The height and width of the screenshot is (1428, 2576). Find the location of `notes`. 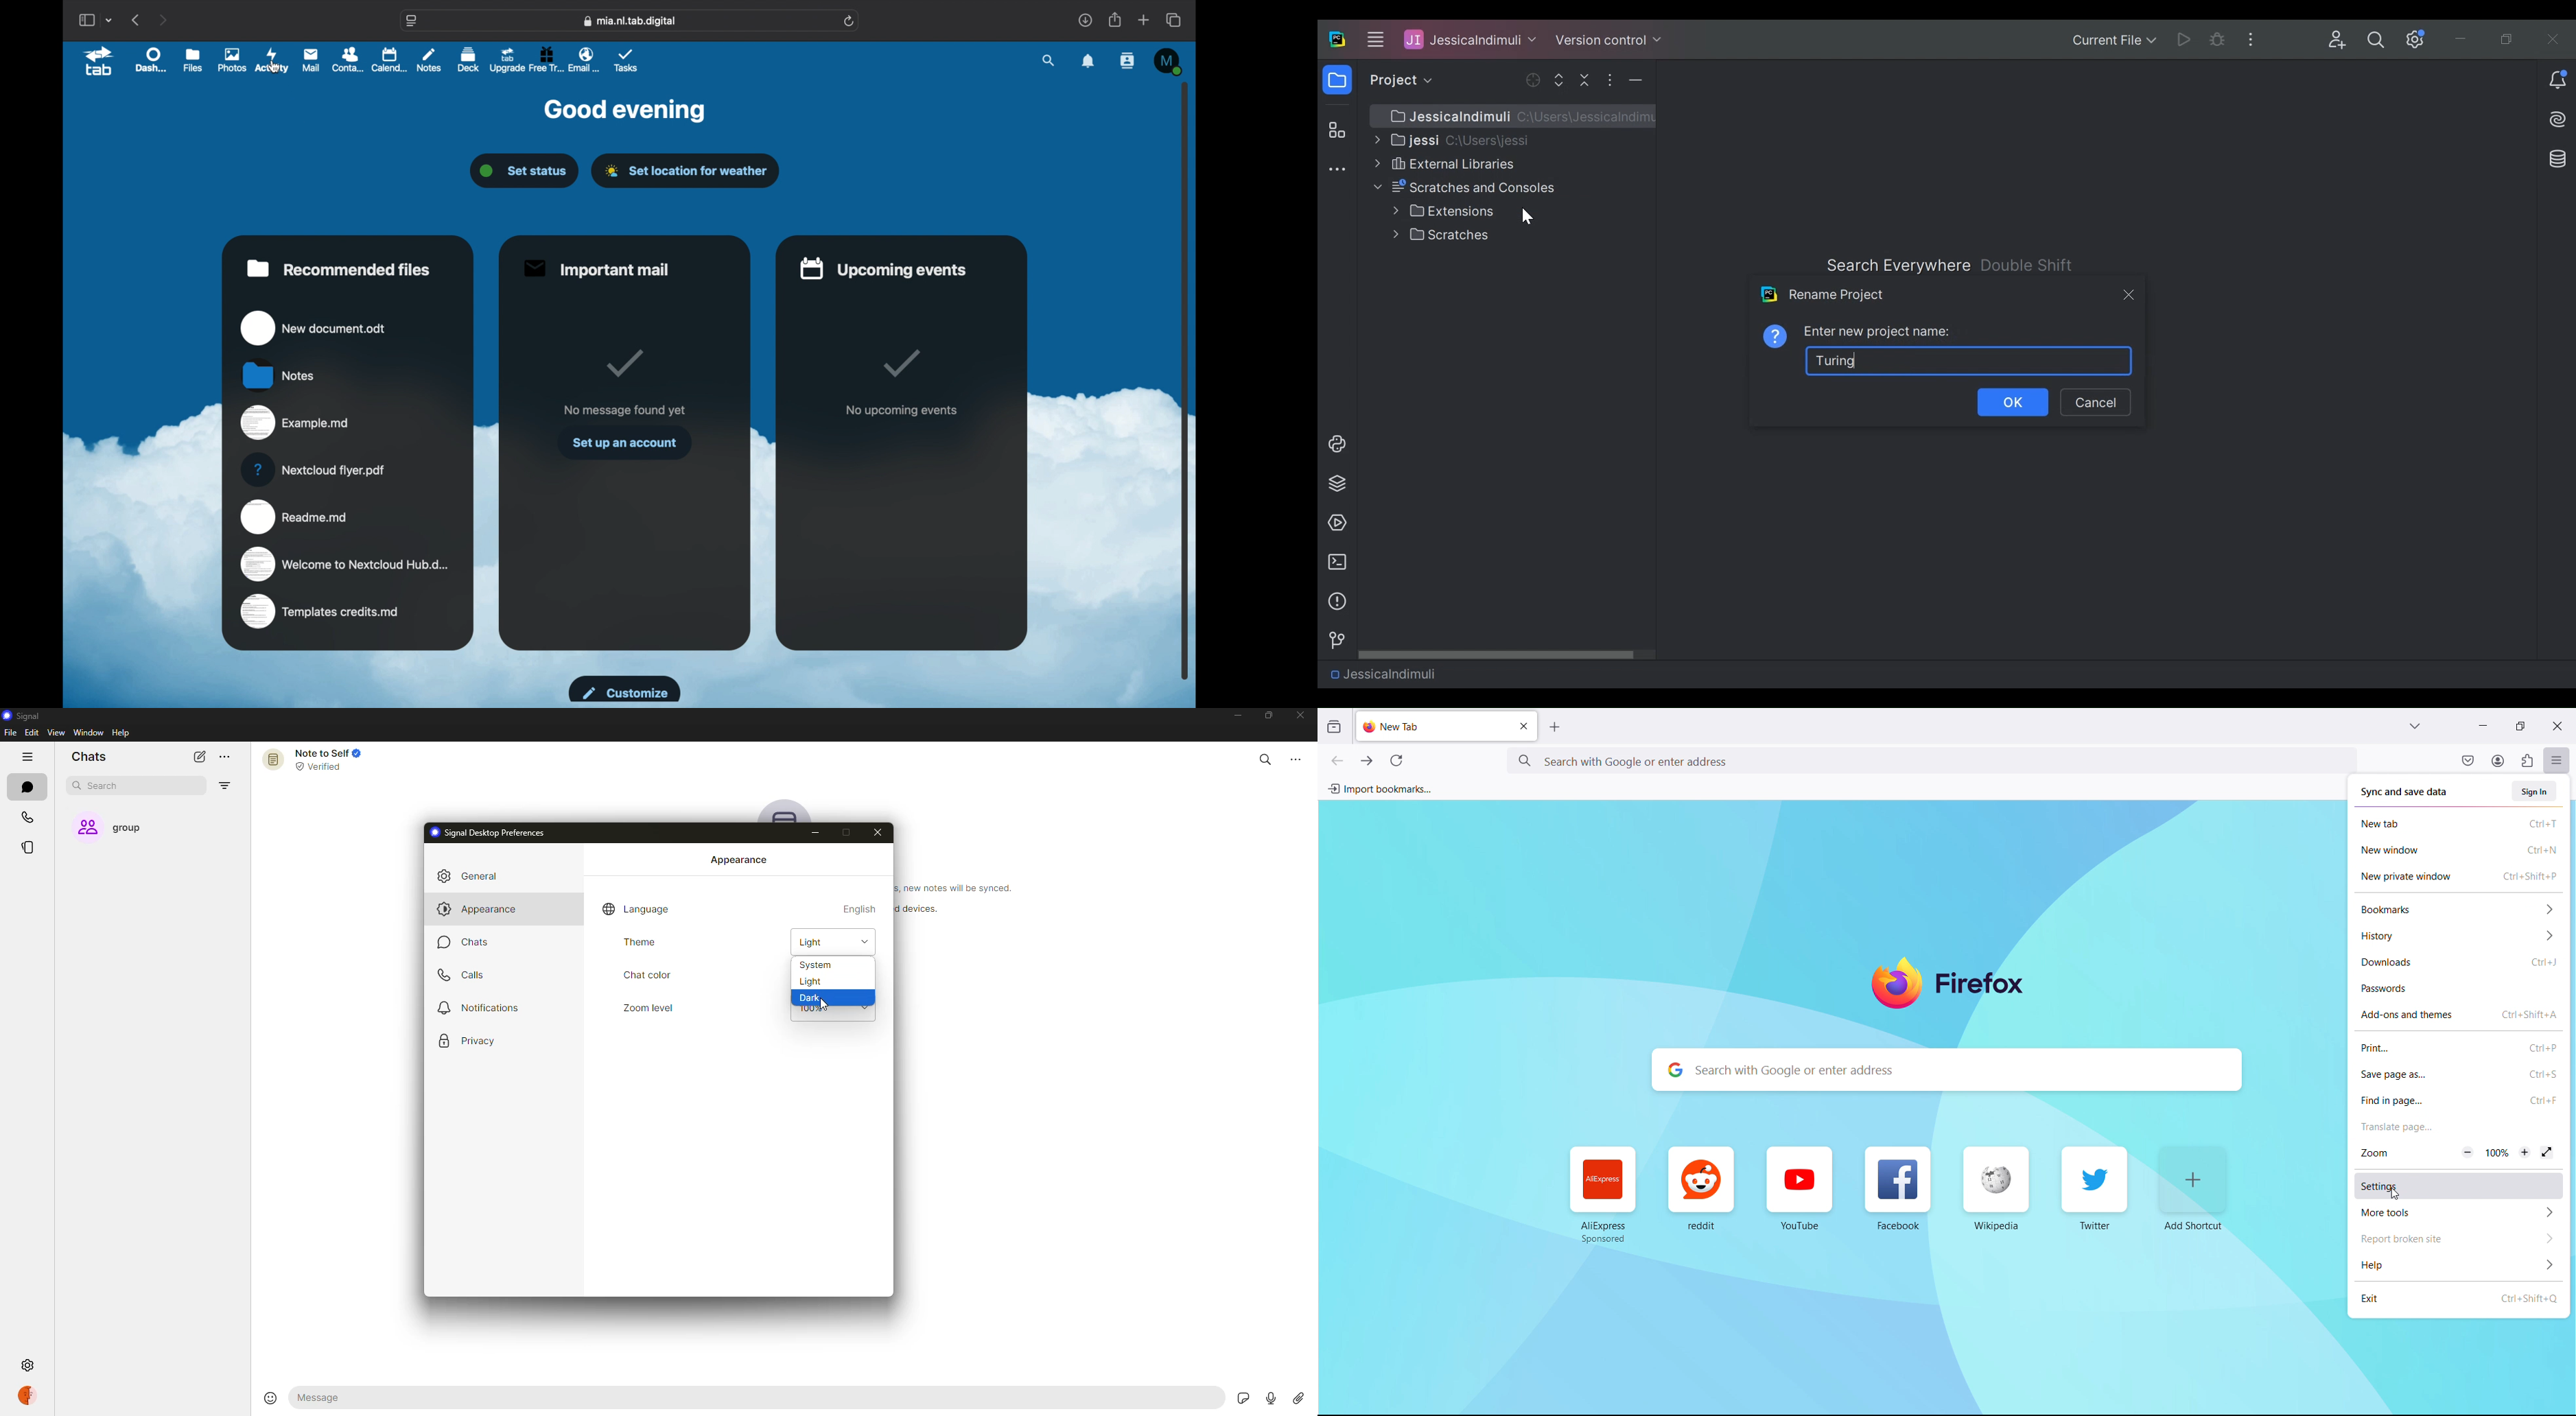

notes is located at coordinates (277, 374).